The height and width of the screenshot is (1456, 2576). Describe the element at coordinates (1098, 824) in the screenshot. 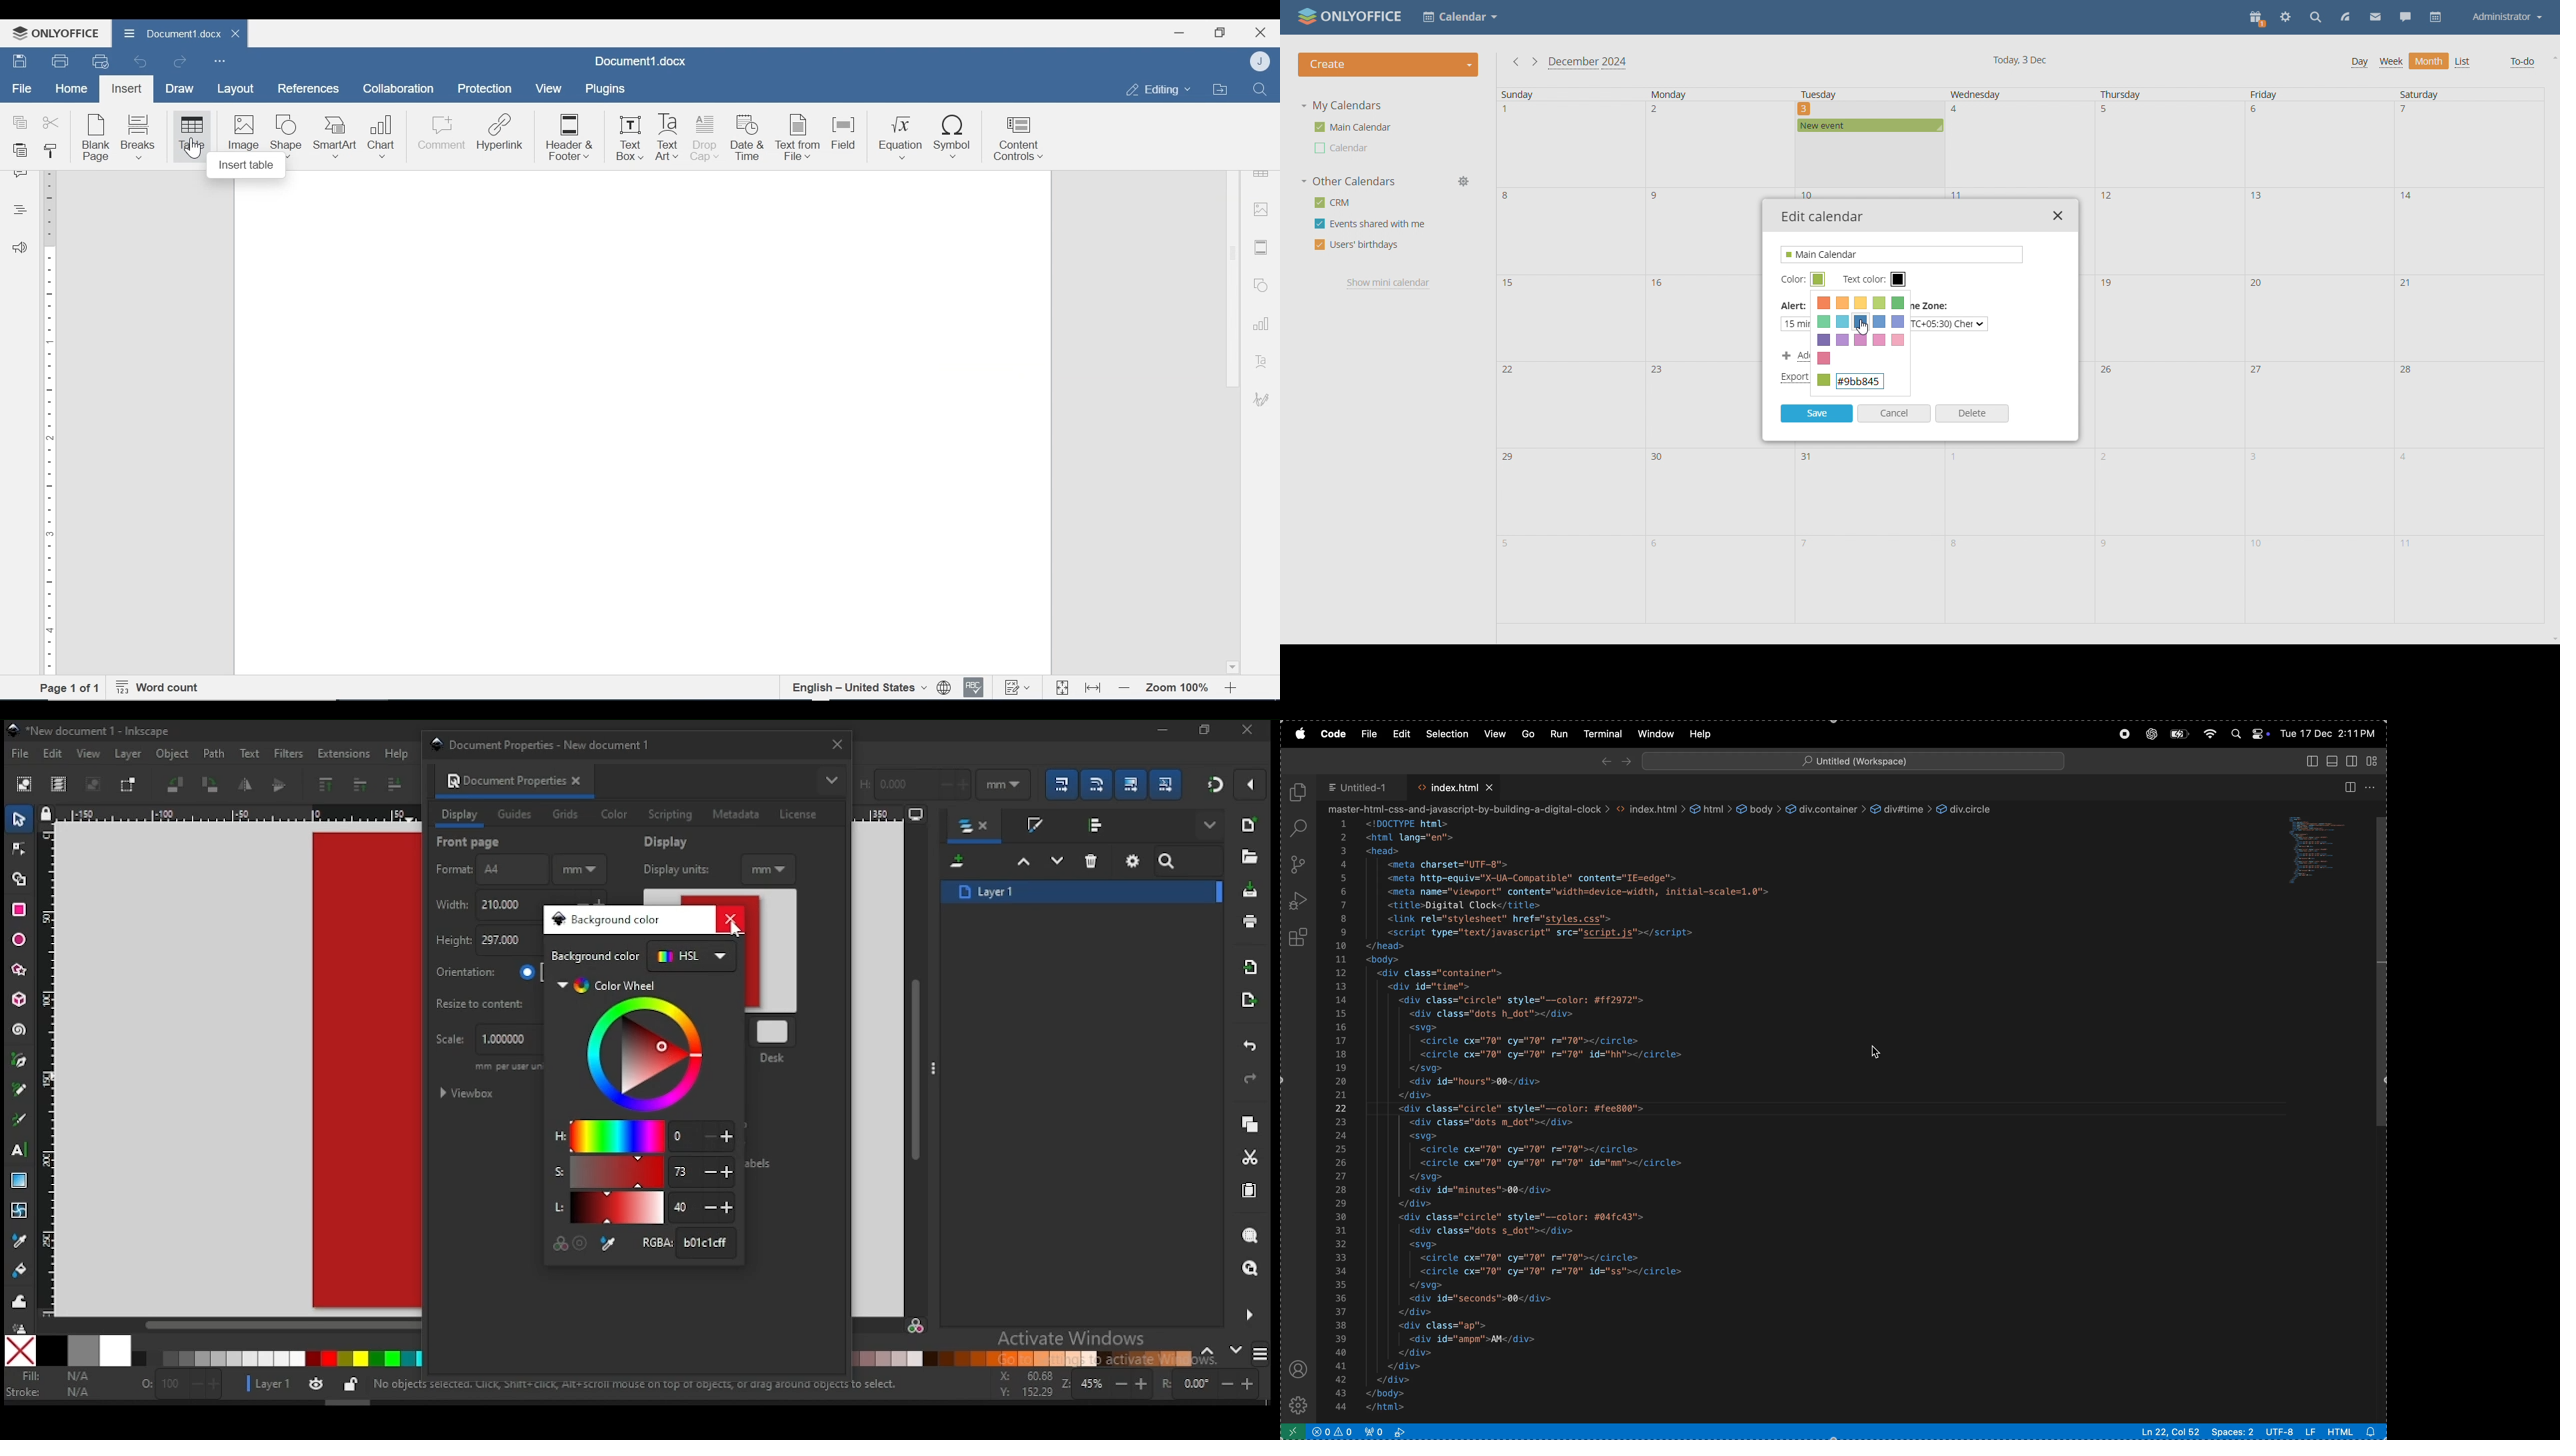

I see `align and distribute` at that location.